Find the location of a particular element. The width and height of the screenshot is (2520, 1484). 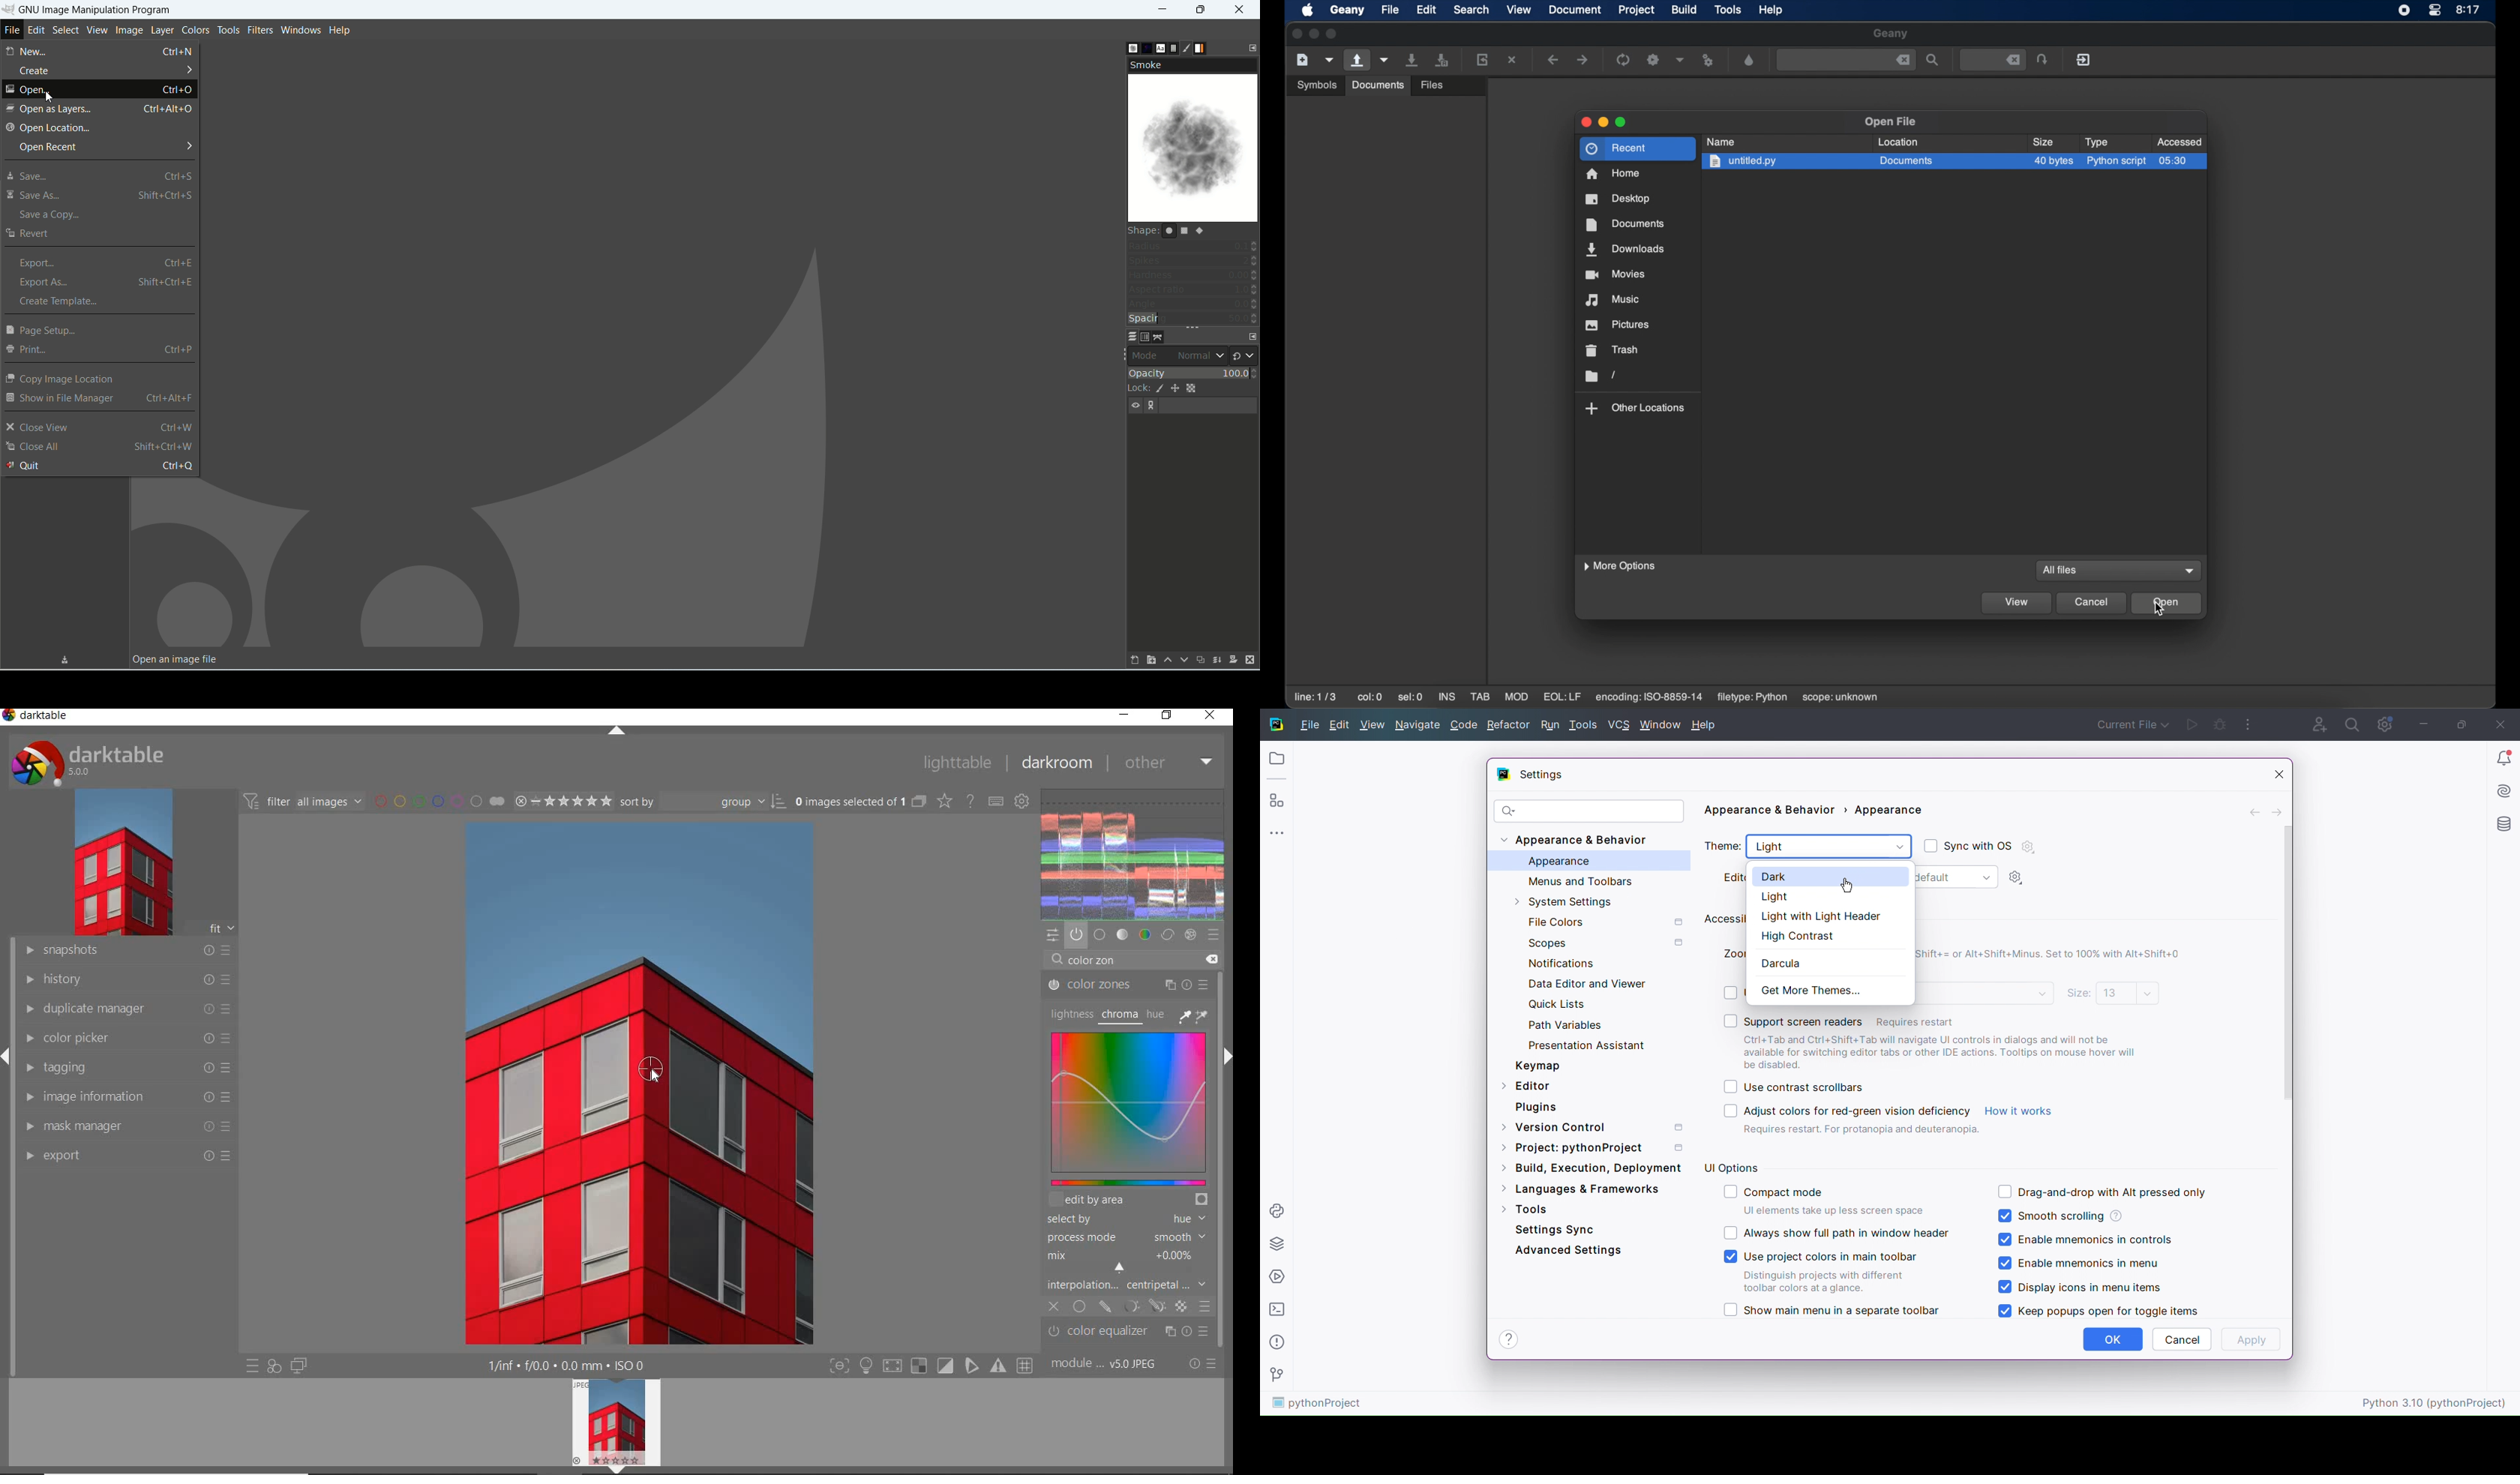

change type of overlays is located at coordinates (946, 802).